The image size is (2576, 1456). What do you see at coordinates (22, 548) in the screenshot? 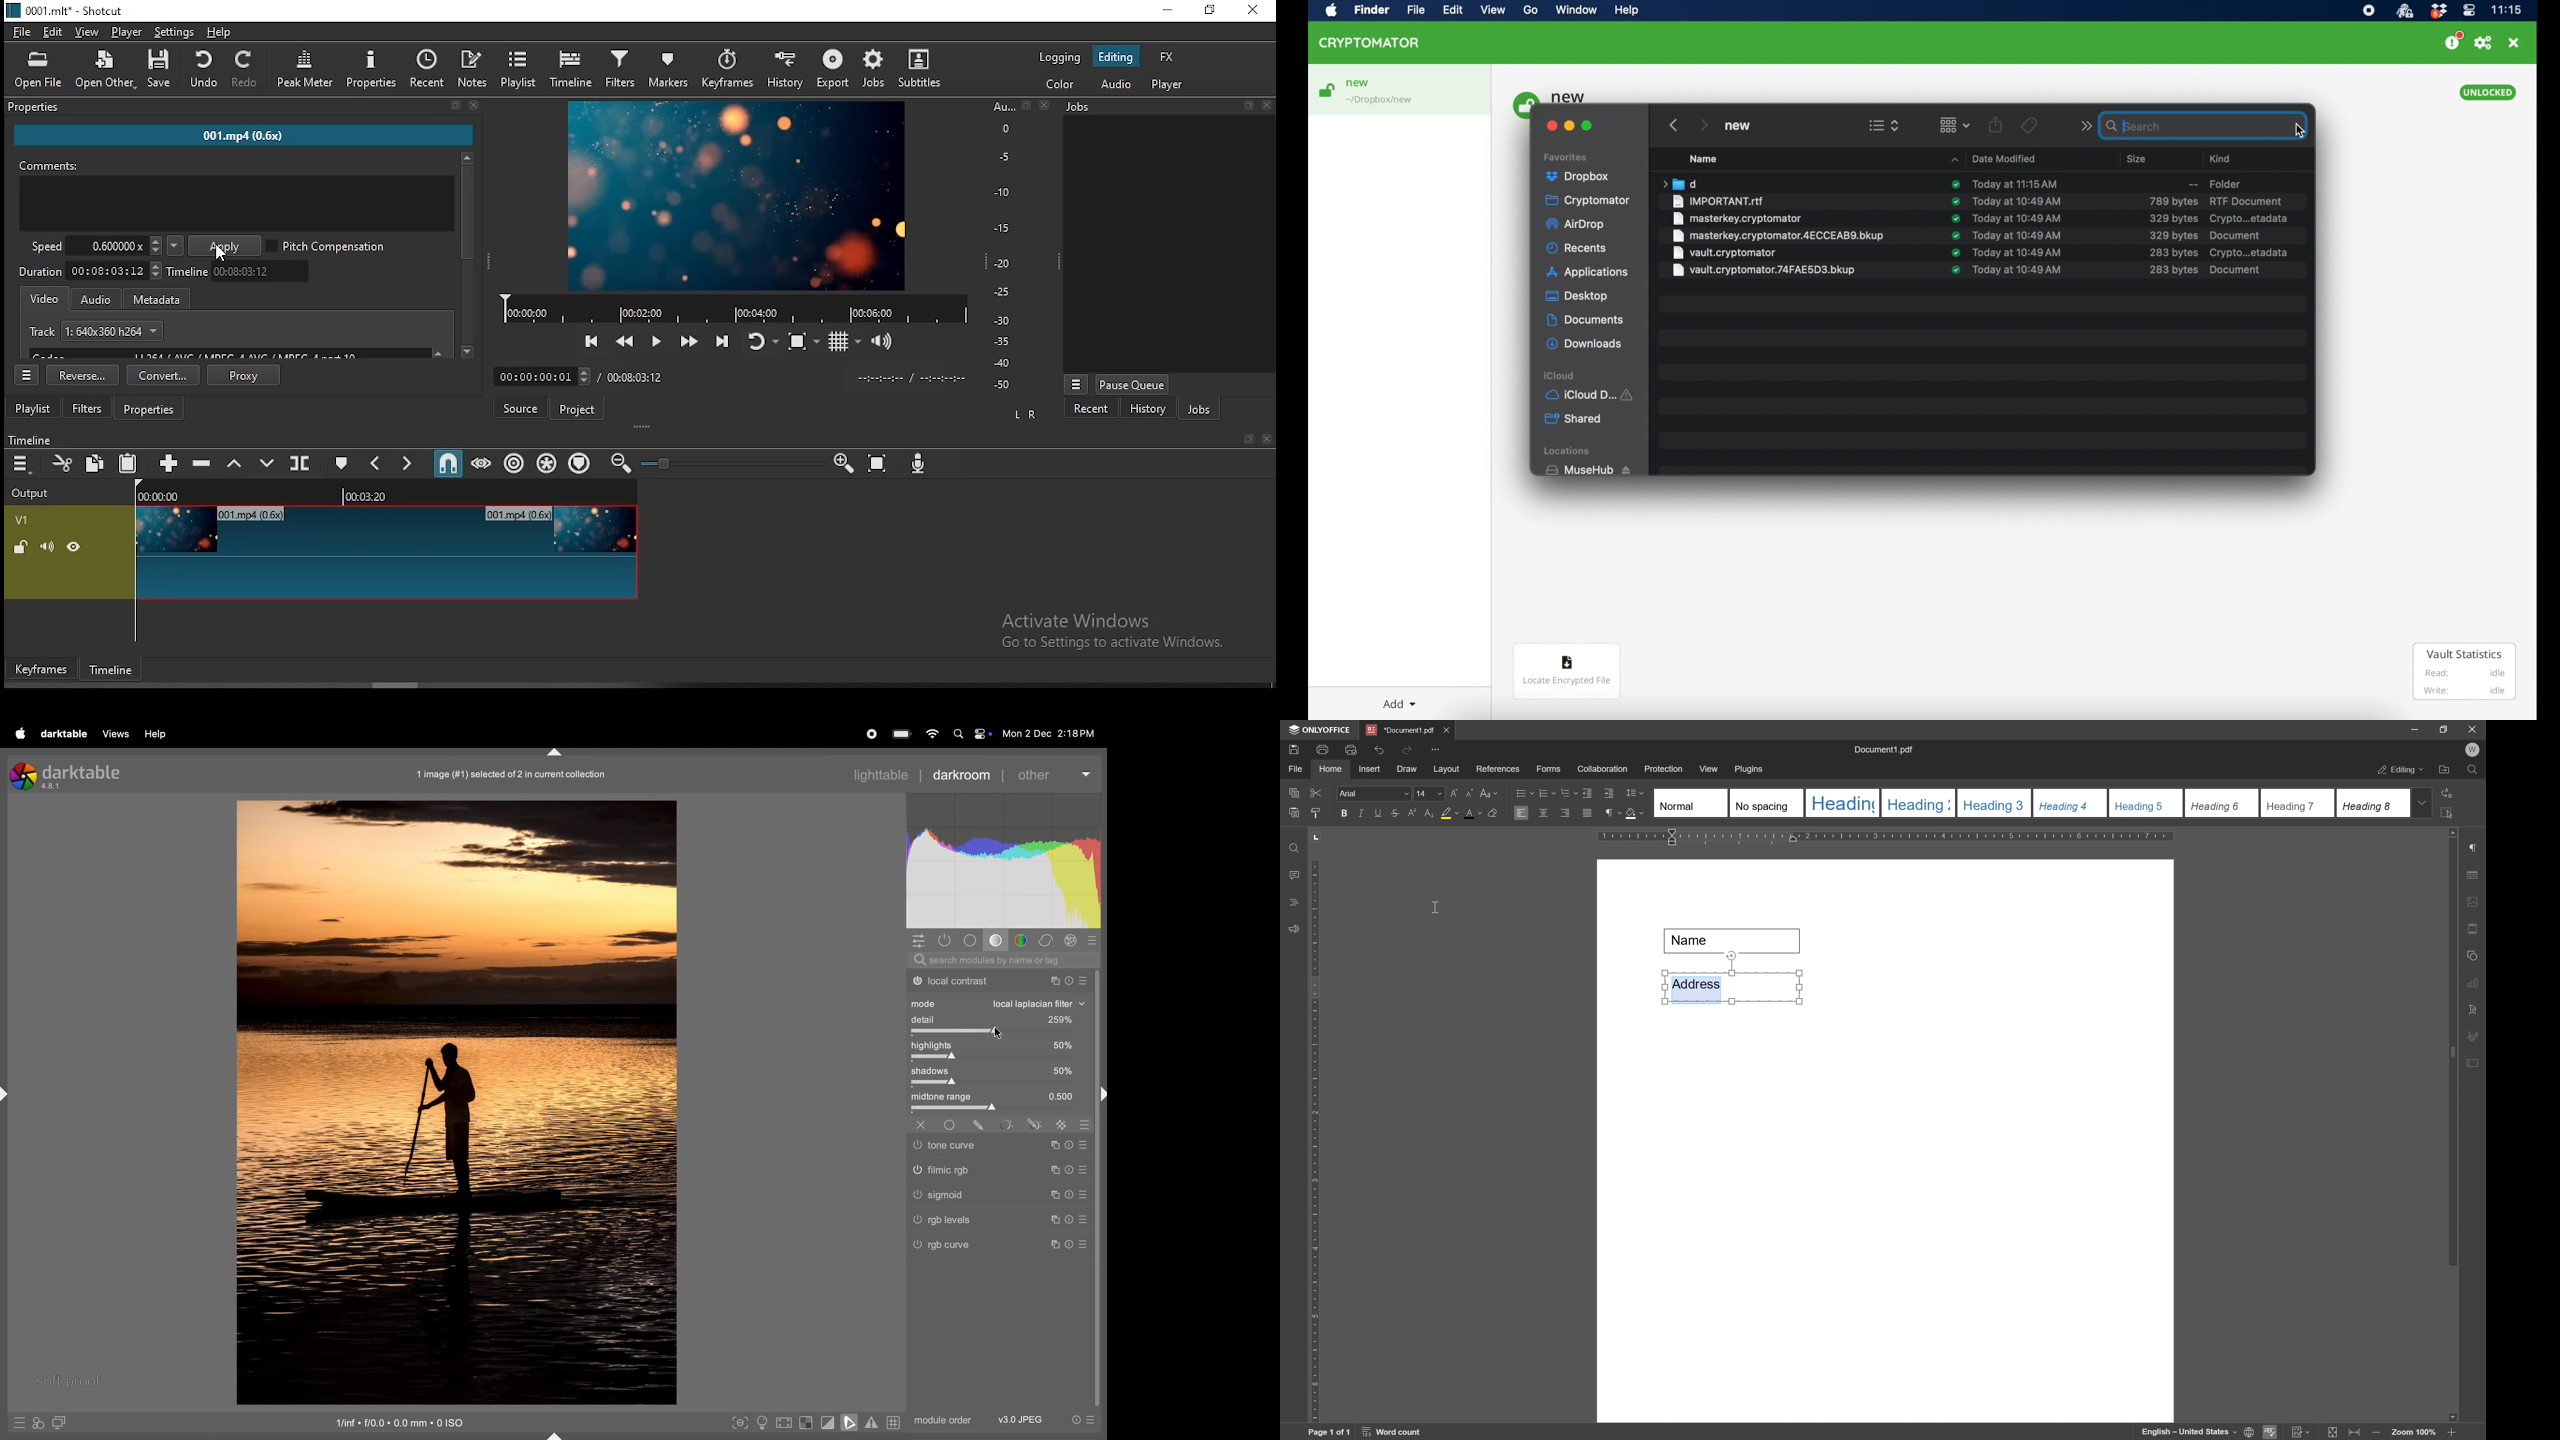
I see `(un)locked` at bounding box center [22, 548].